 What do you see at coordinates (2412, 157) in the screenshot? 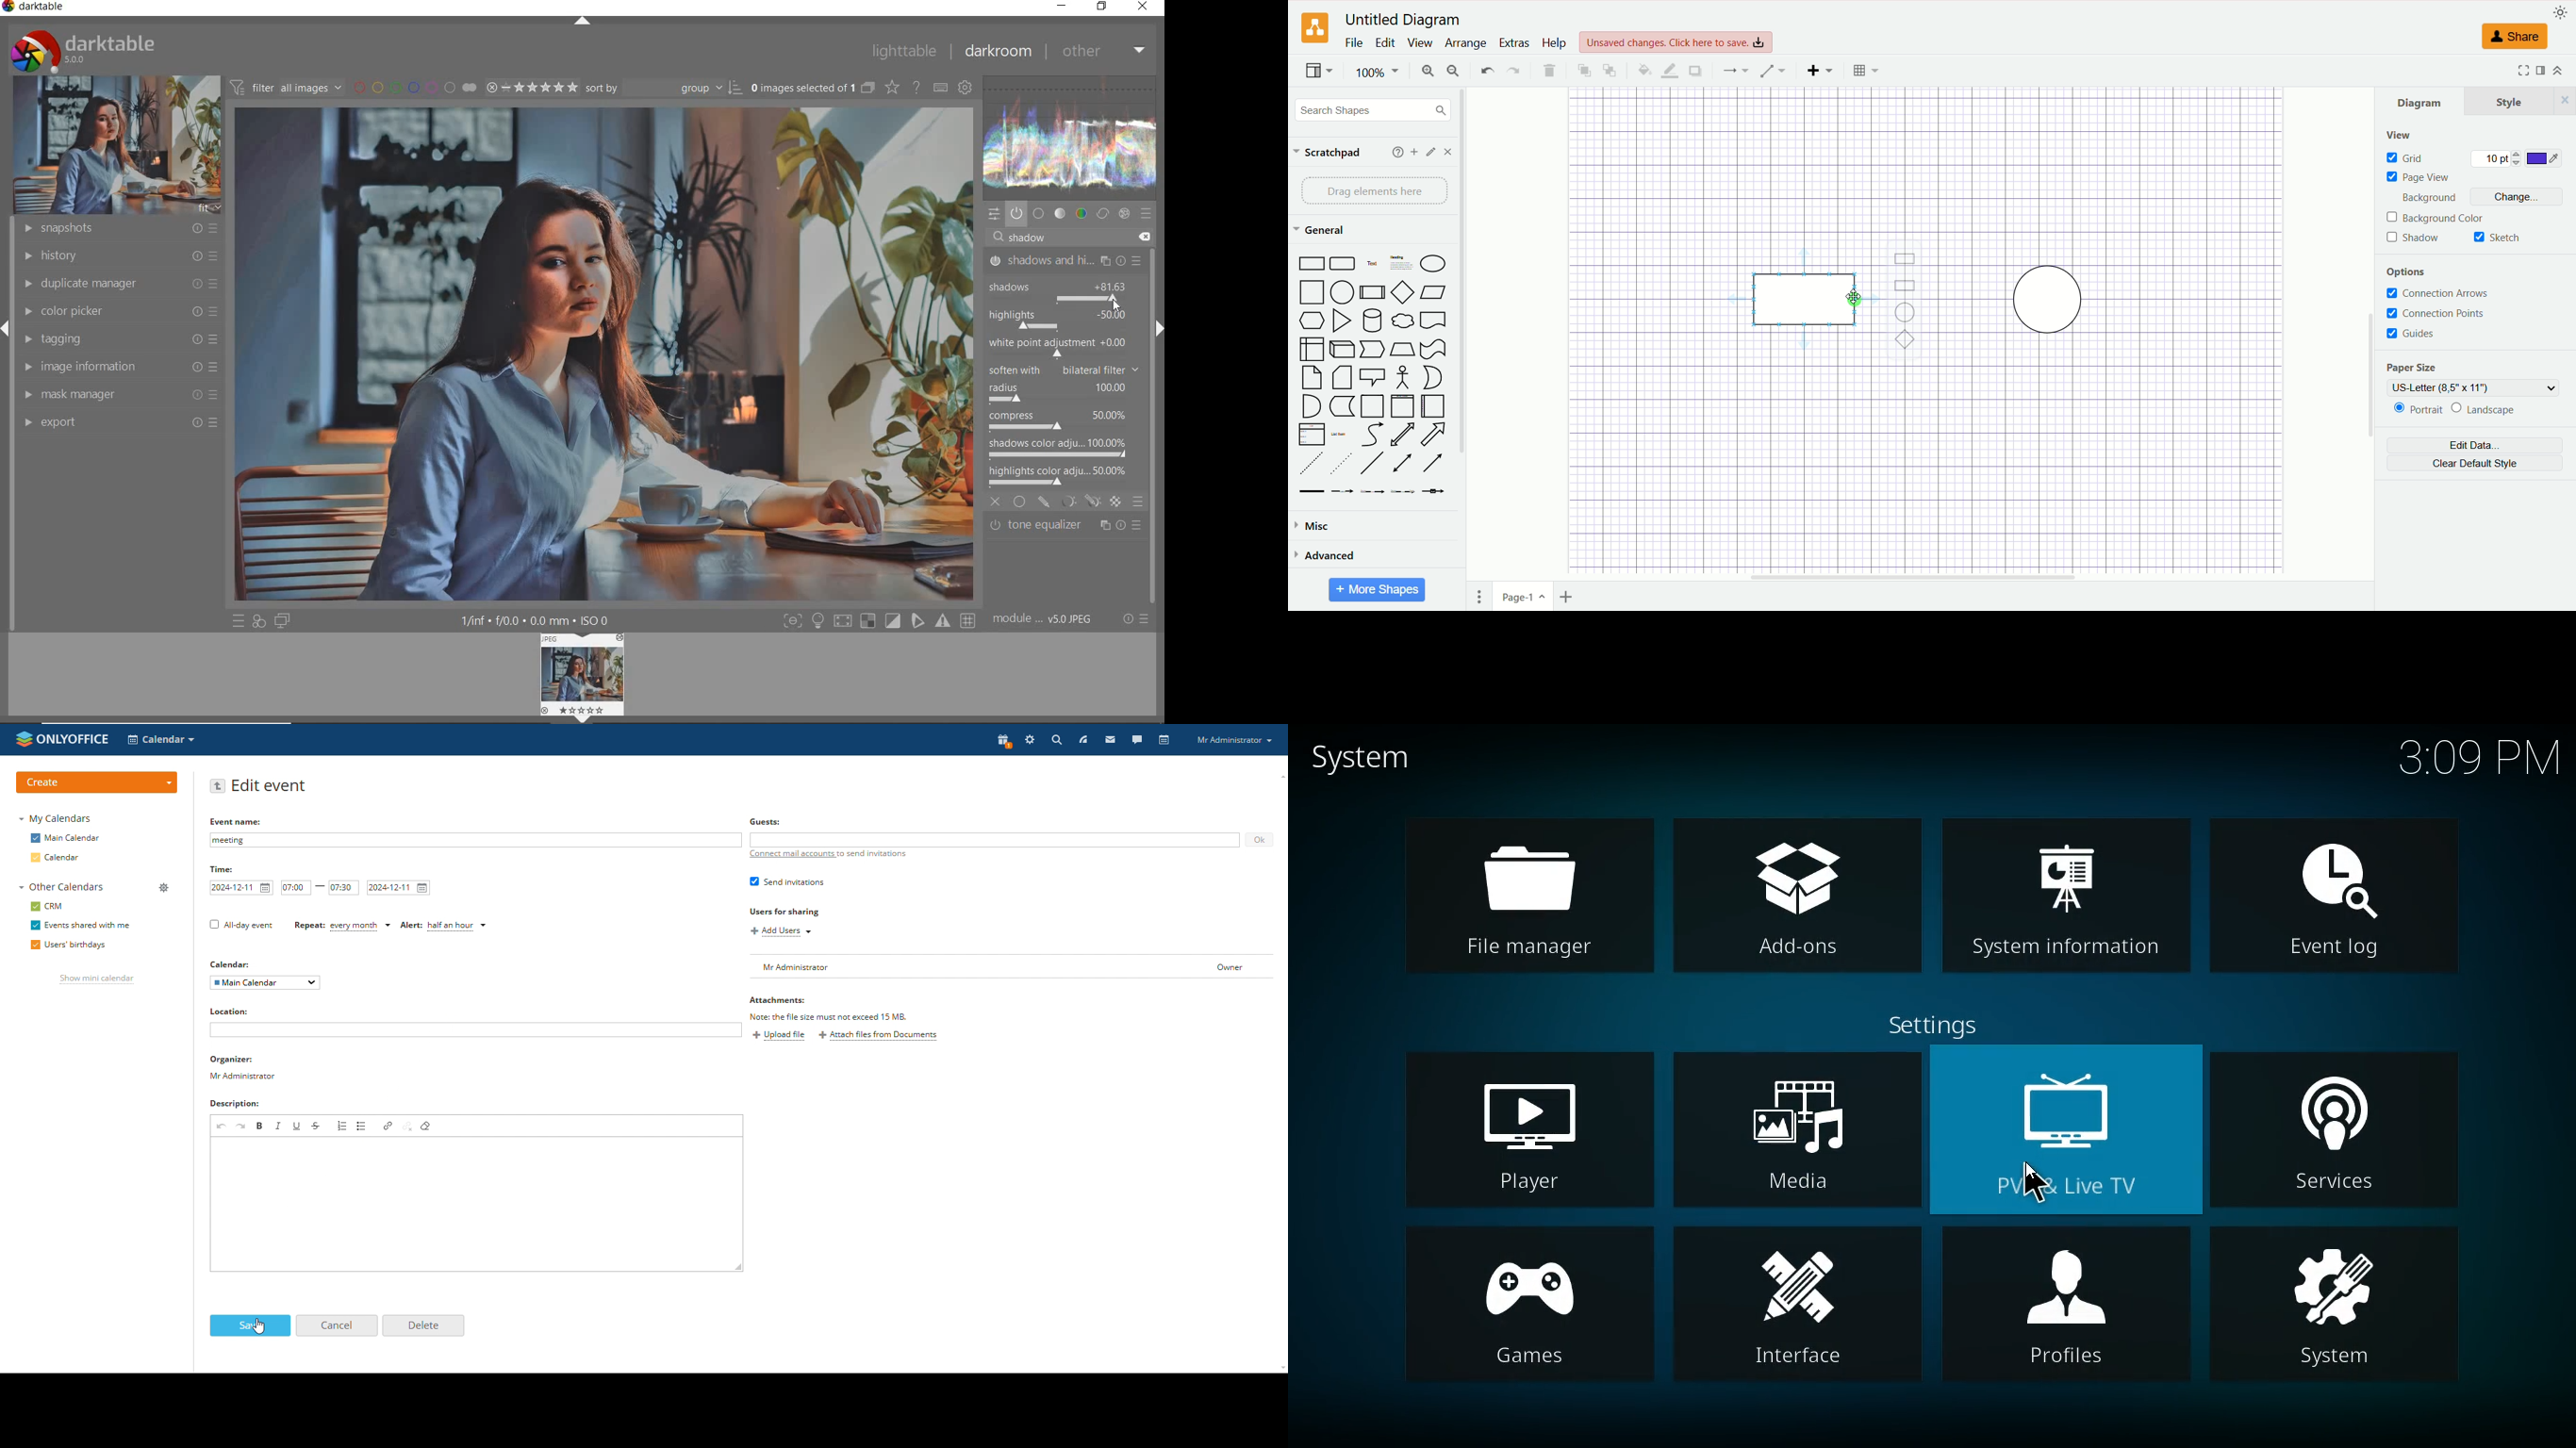
I see `grid` at bounding box center [2412, 157].